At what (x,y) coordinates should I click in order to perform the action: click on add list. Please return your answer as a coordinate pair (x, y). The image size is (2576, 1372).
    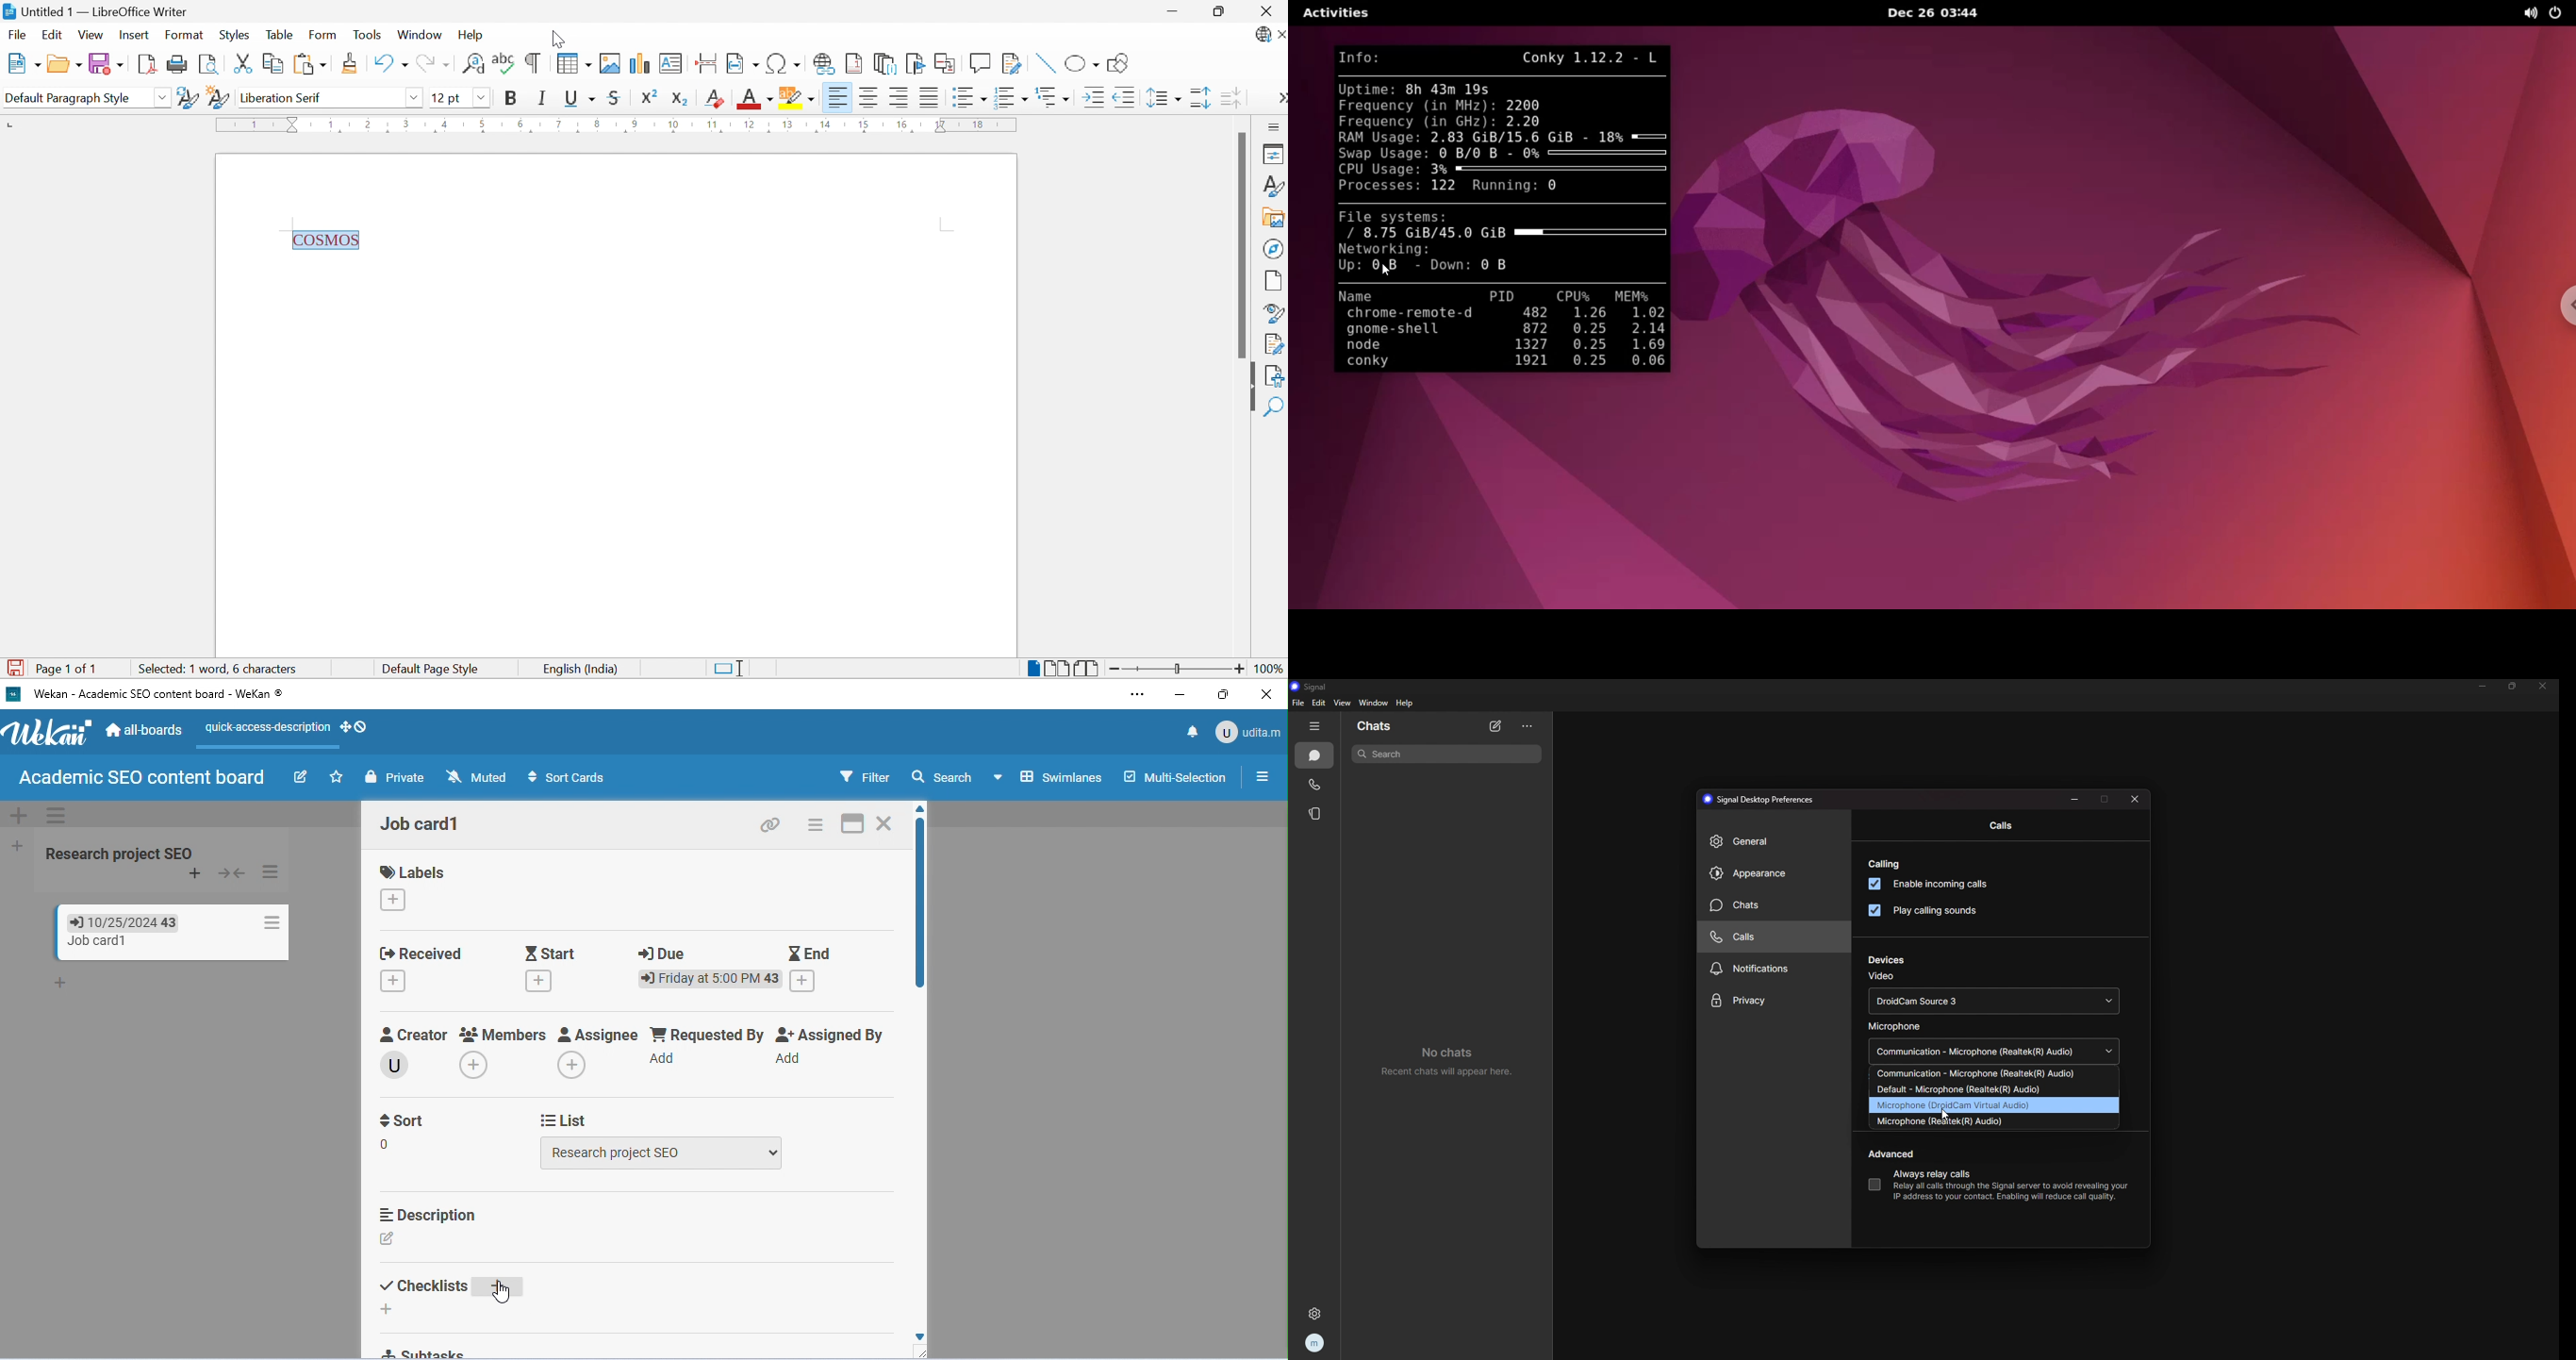
    Looking at the image, I should click on (14, 844).